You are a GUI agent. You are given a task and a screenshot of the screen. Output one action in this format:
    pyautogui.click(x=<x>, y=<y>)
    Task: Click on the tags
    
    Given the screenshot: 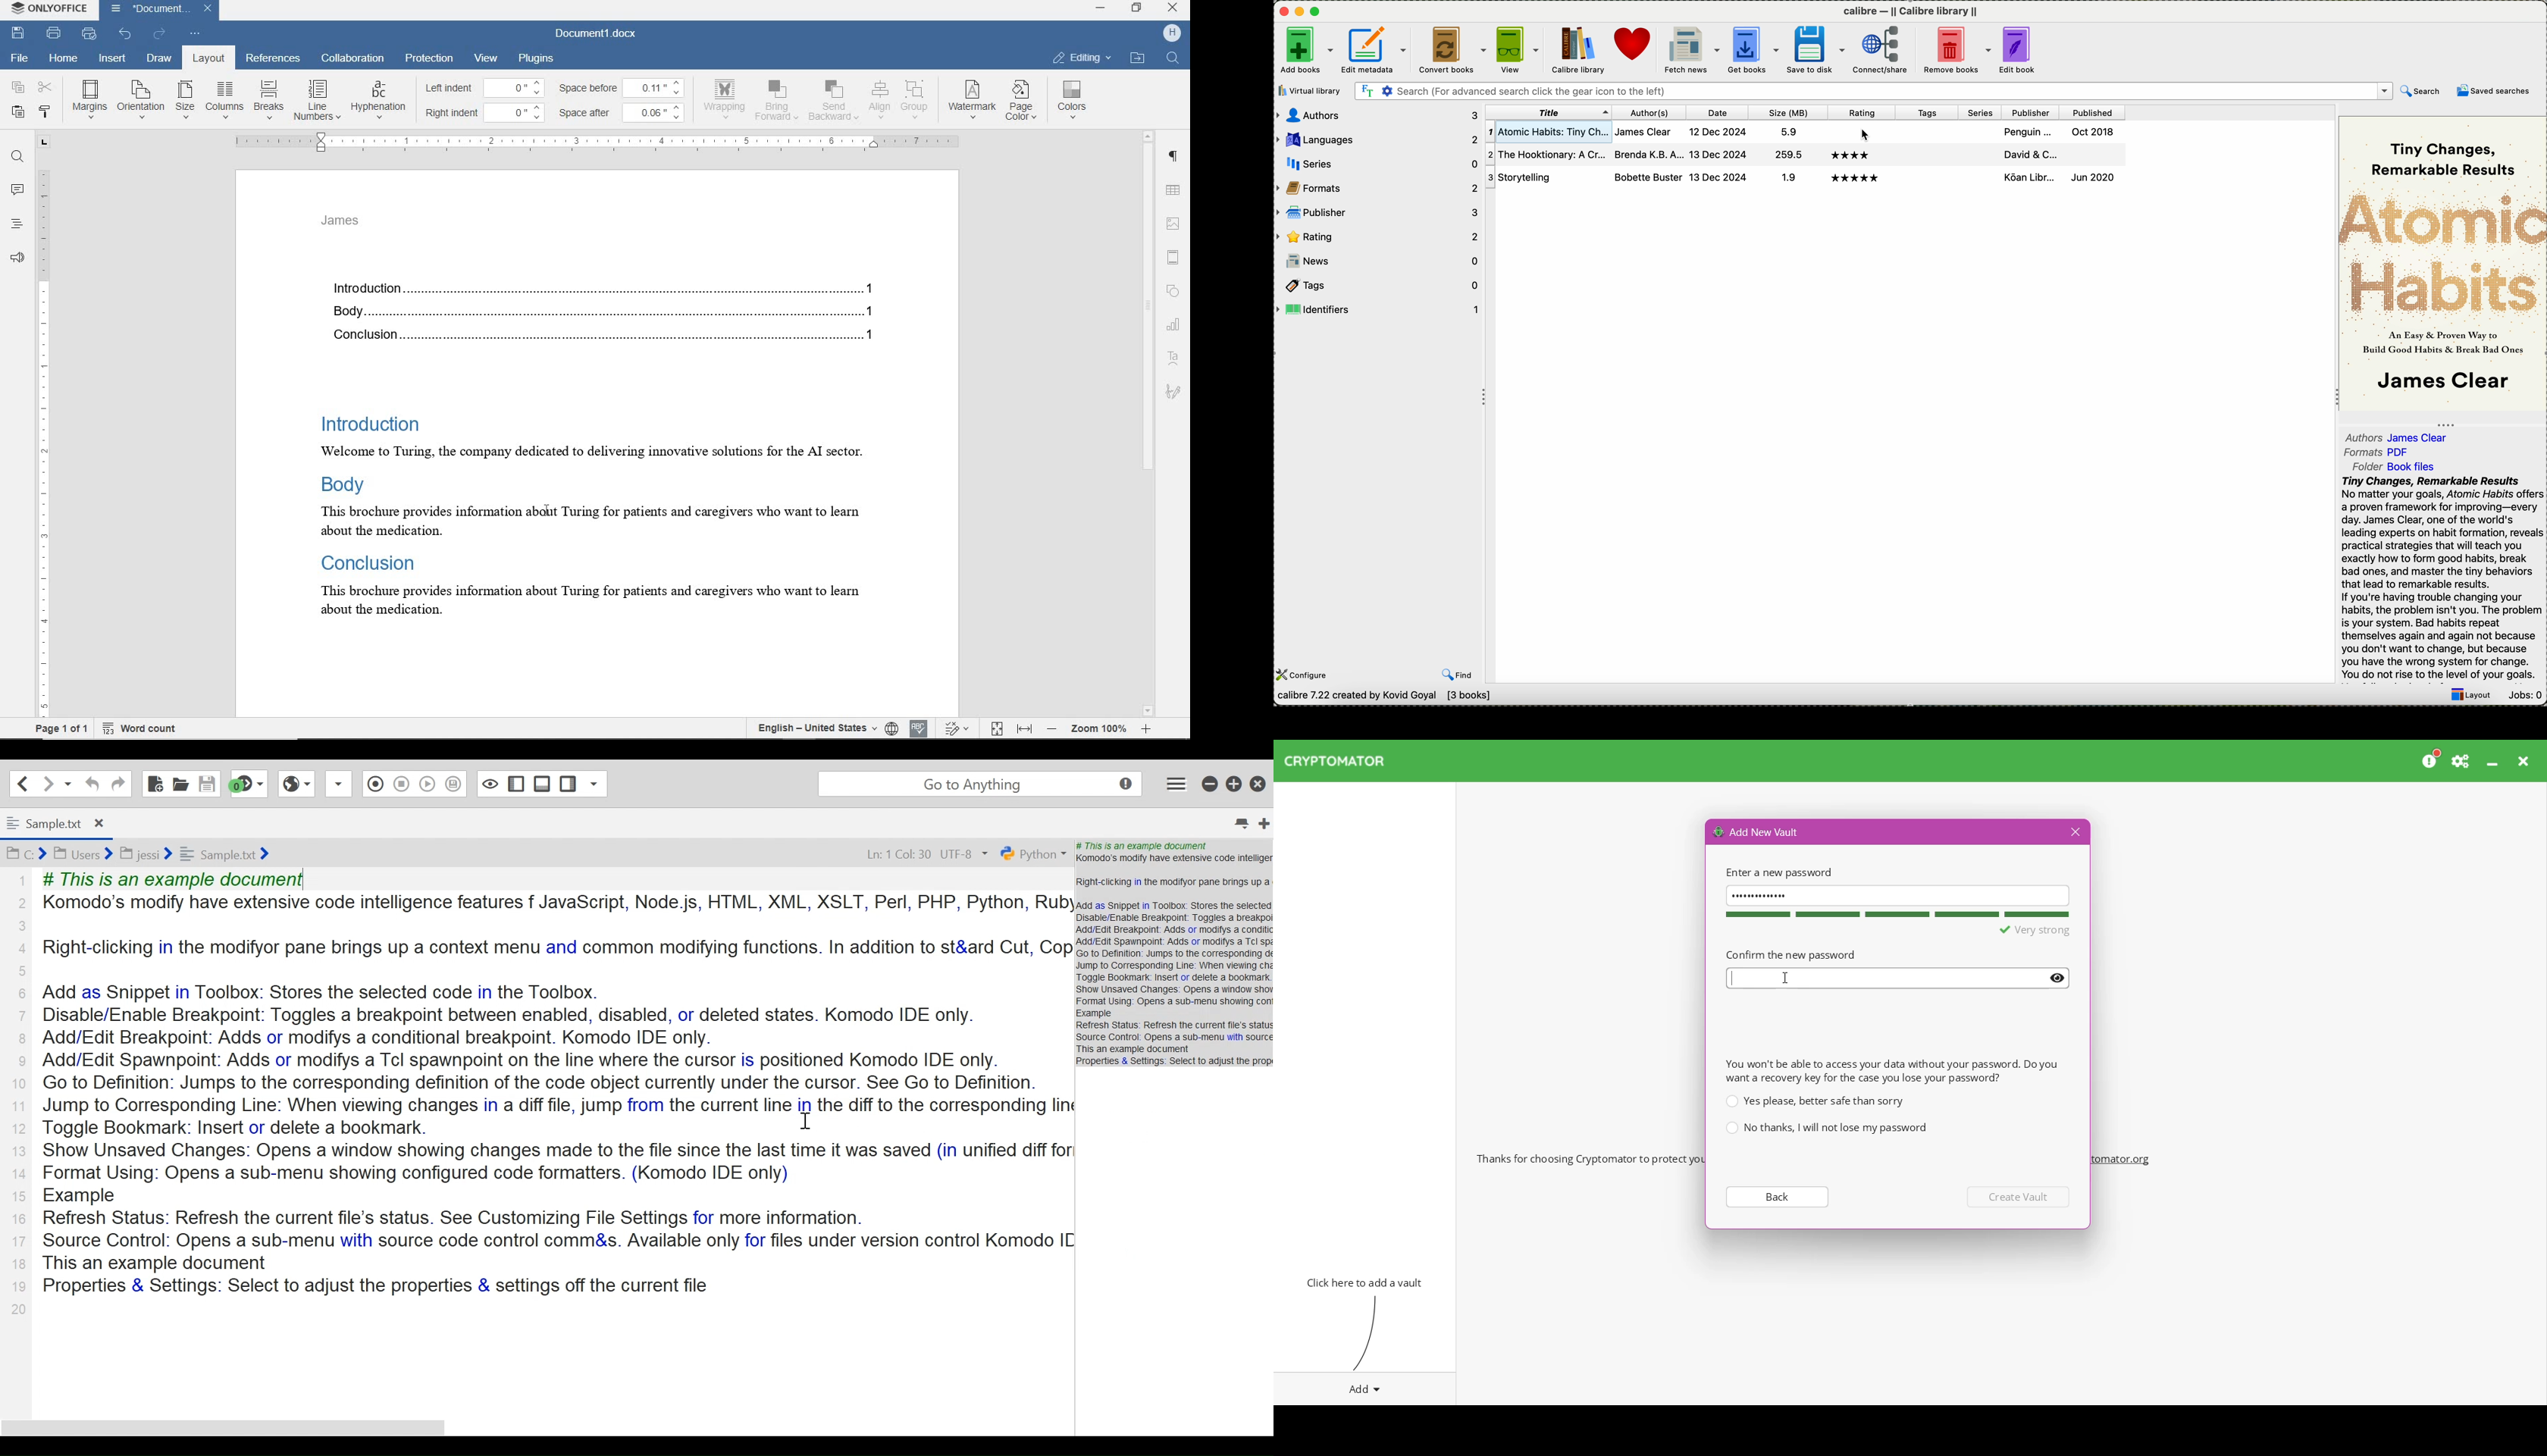 What is the action you would take?
    pyautogui.click(x=1378, y=285)
    